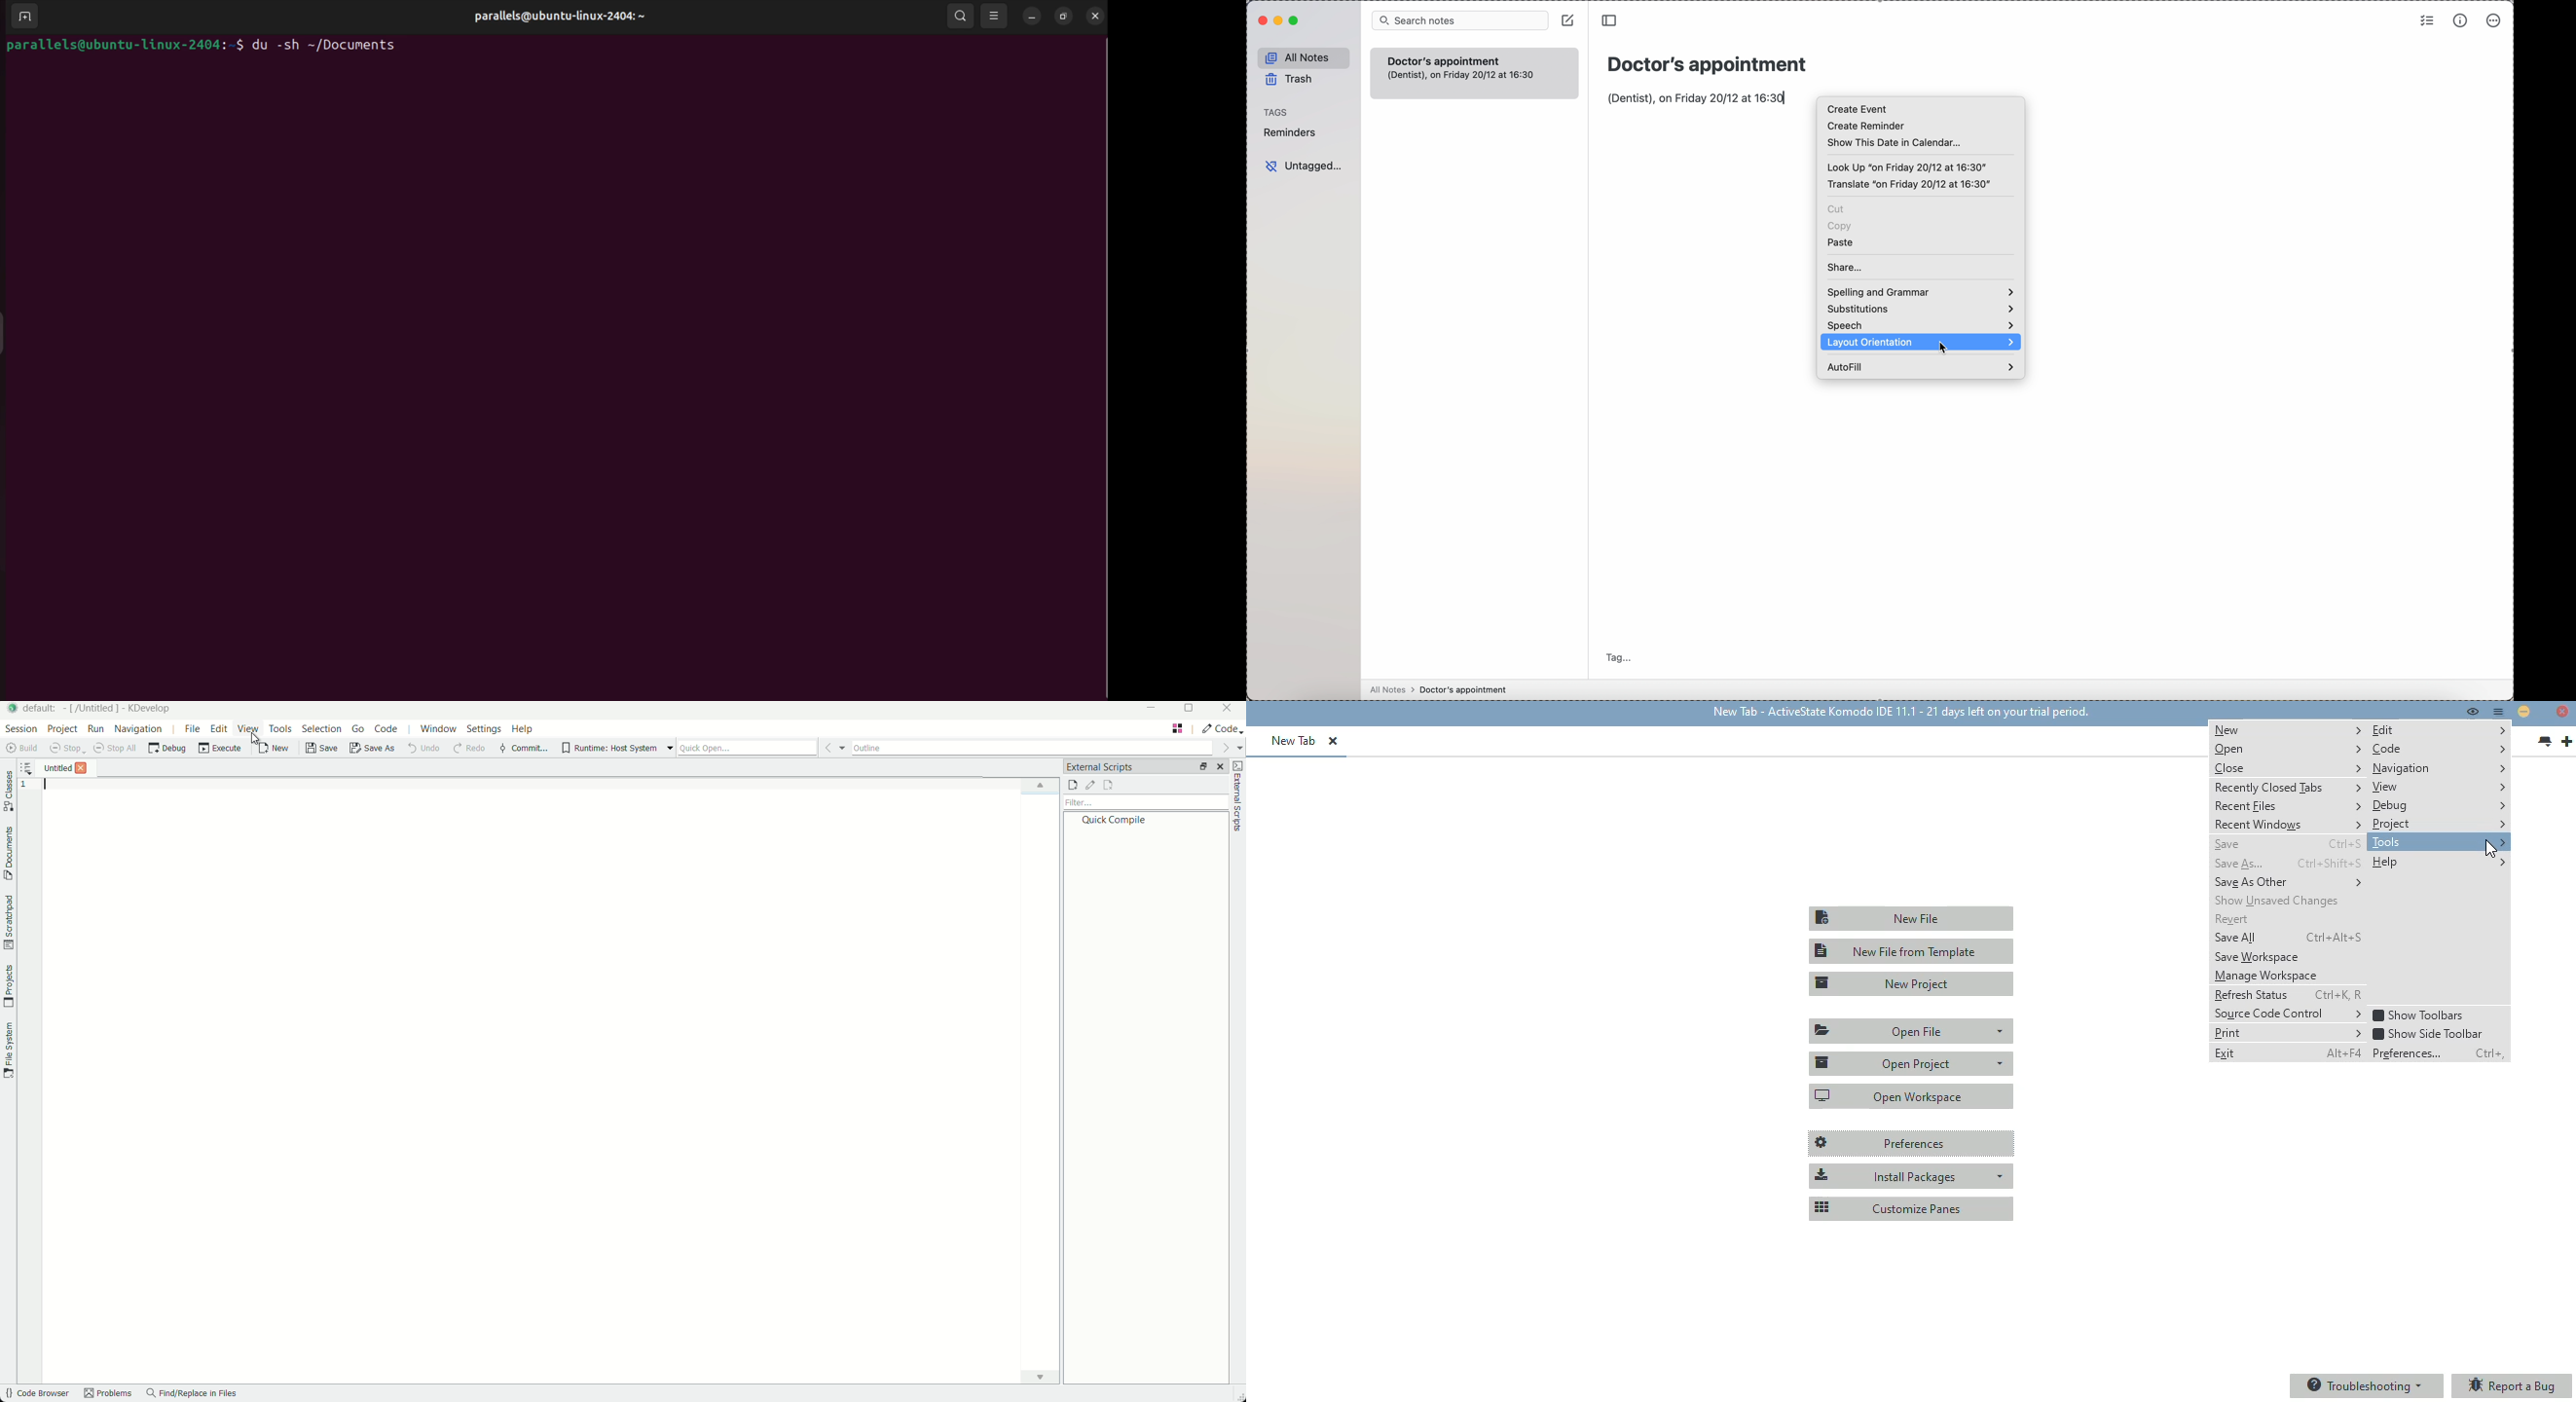  Describe the element at coordinates (2278, 901) in the screenshot. I see `show unsaved changes` at that location.